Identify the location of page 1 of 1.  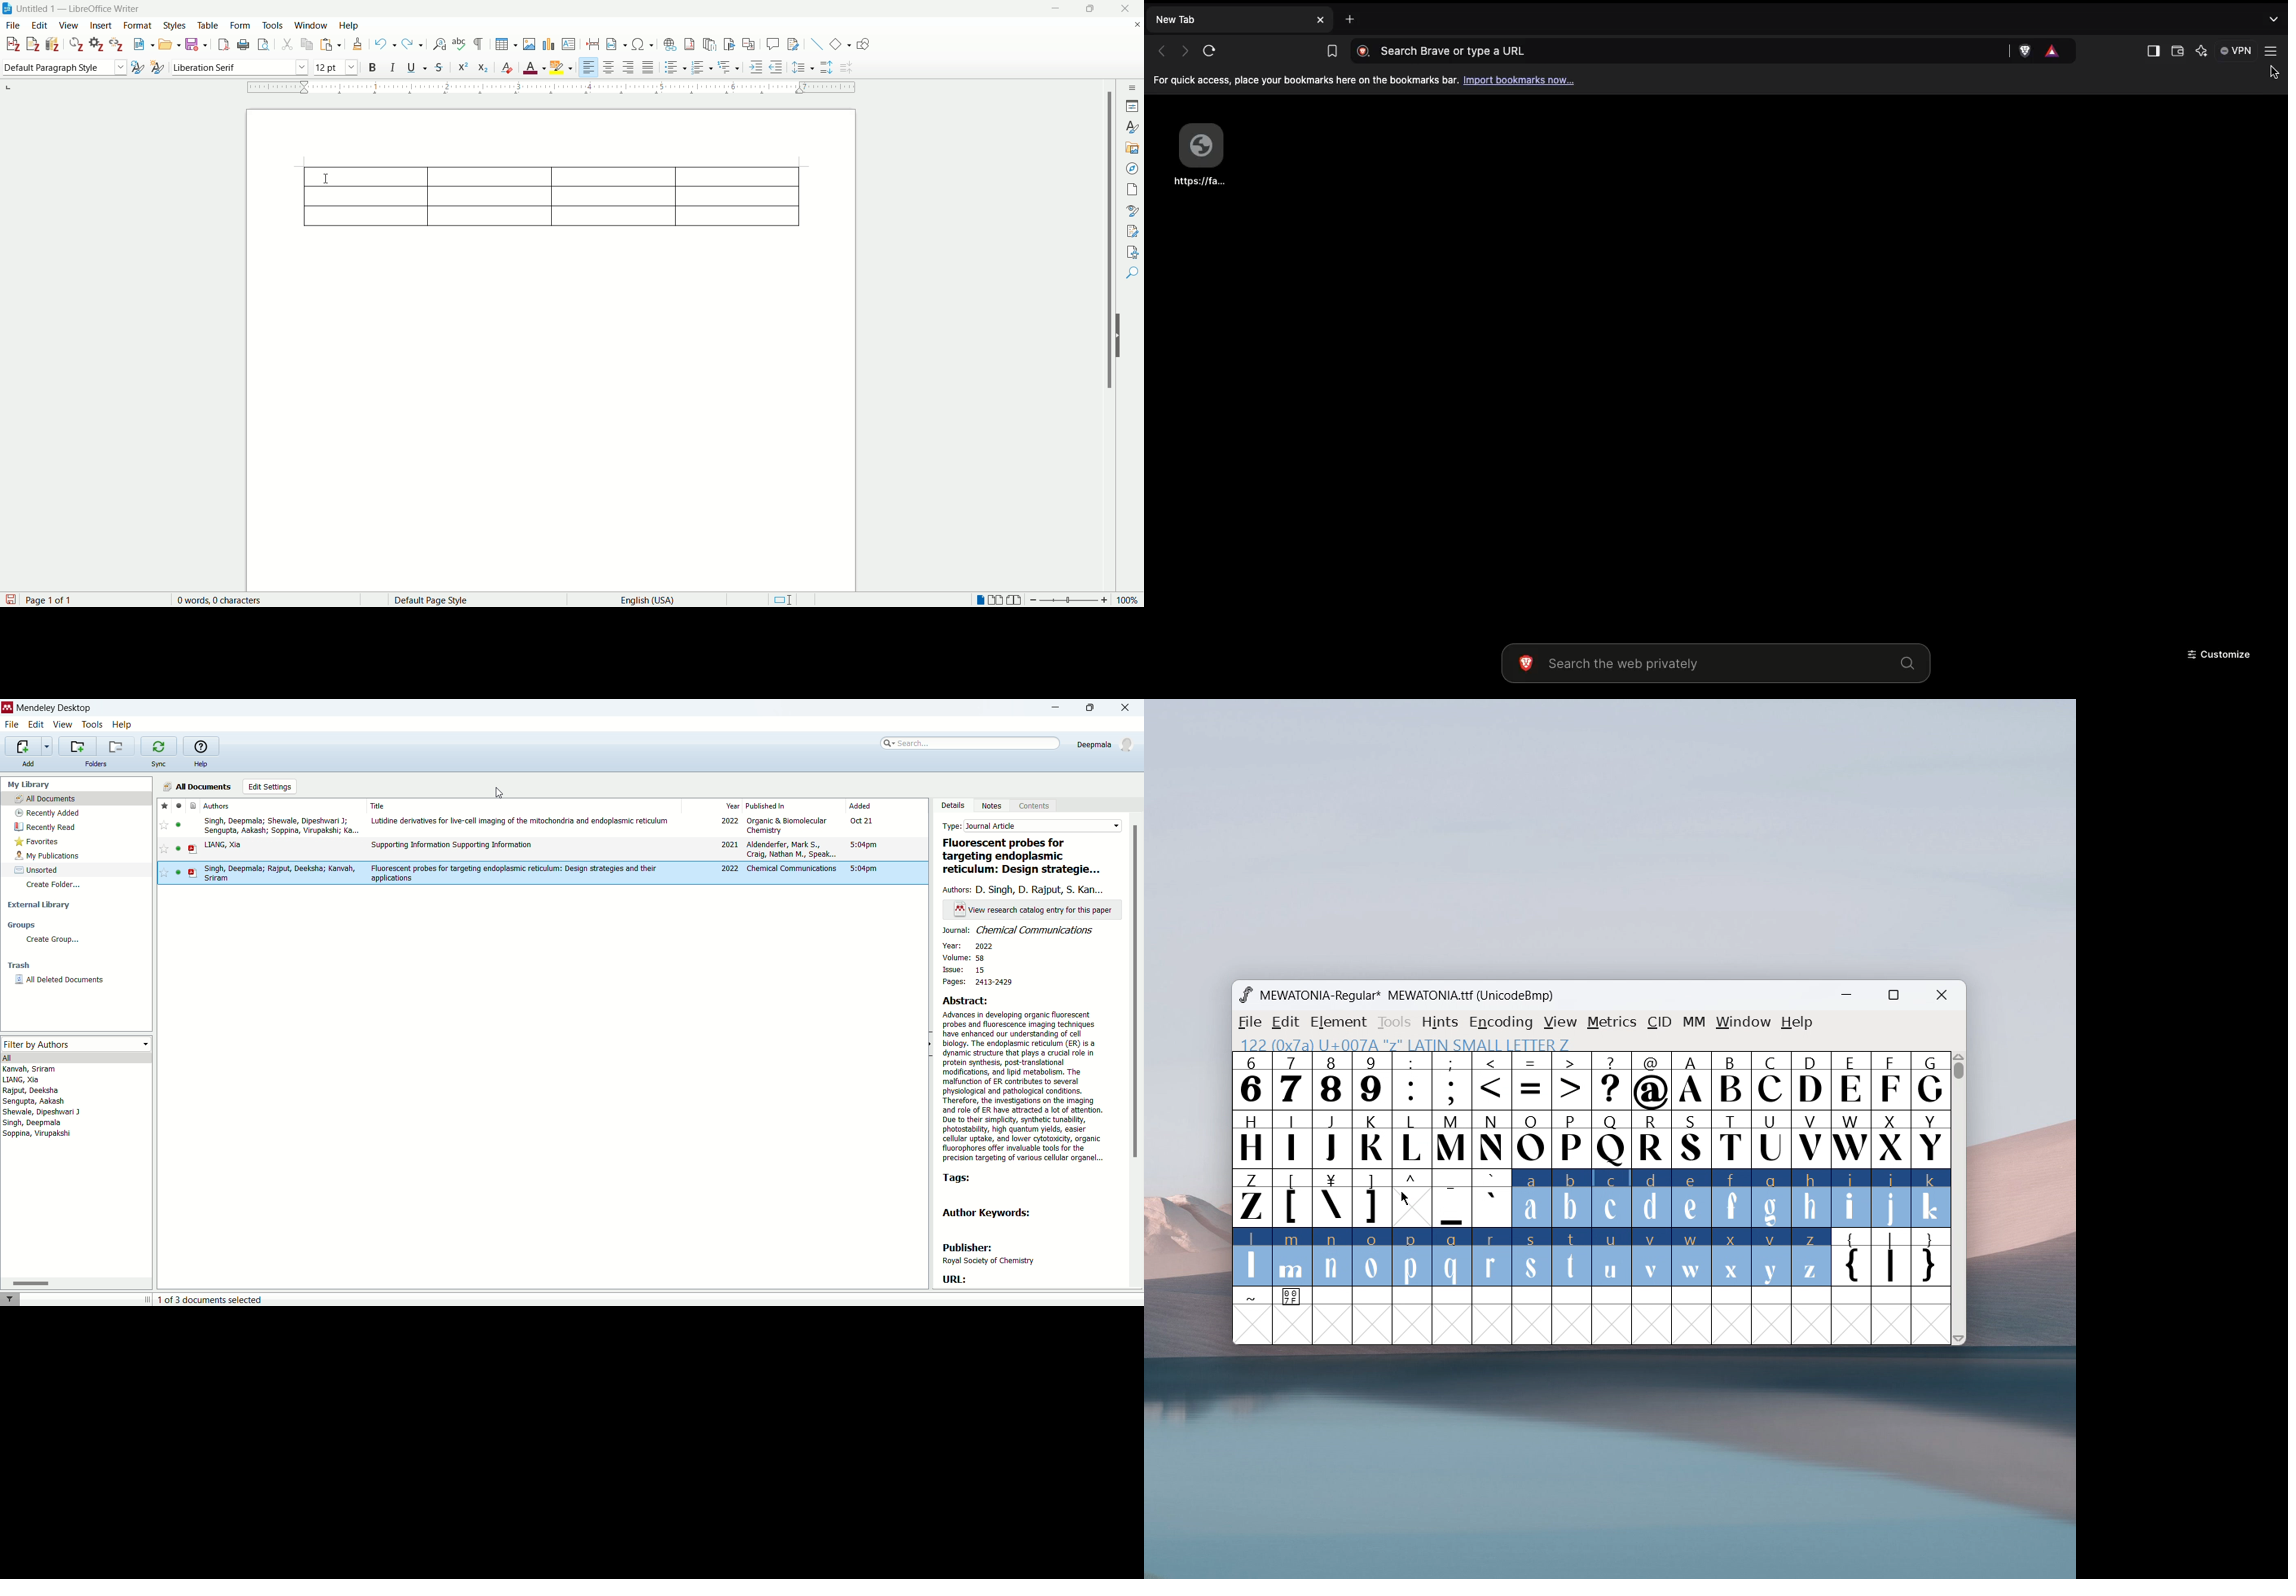
(60, 601).